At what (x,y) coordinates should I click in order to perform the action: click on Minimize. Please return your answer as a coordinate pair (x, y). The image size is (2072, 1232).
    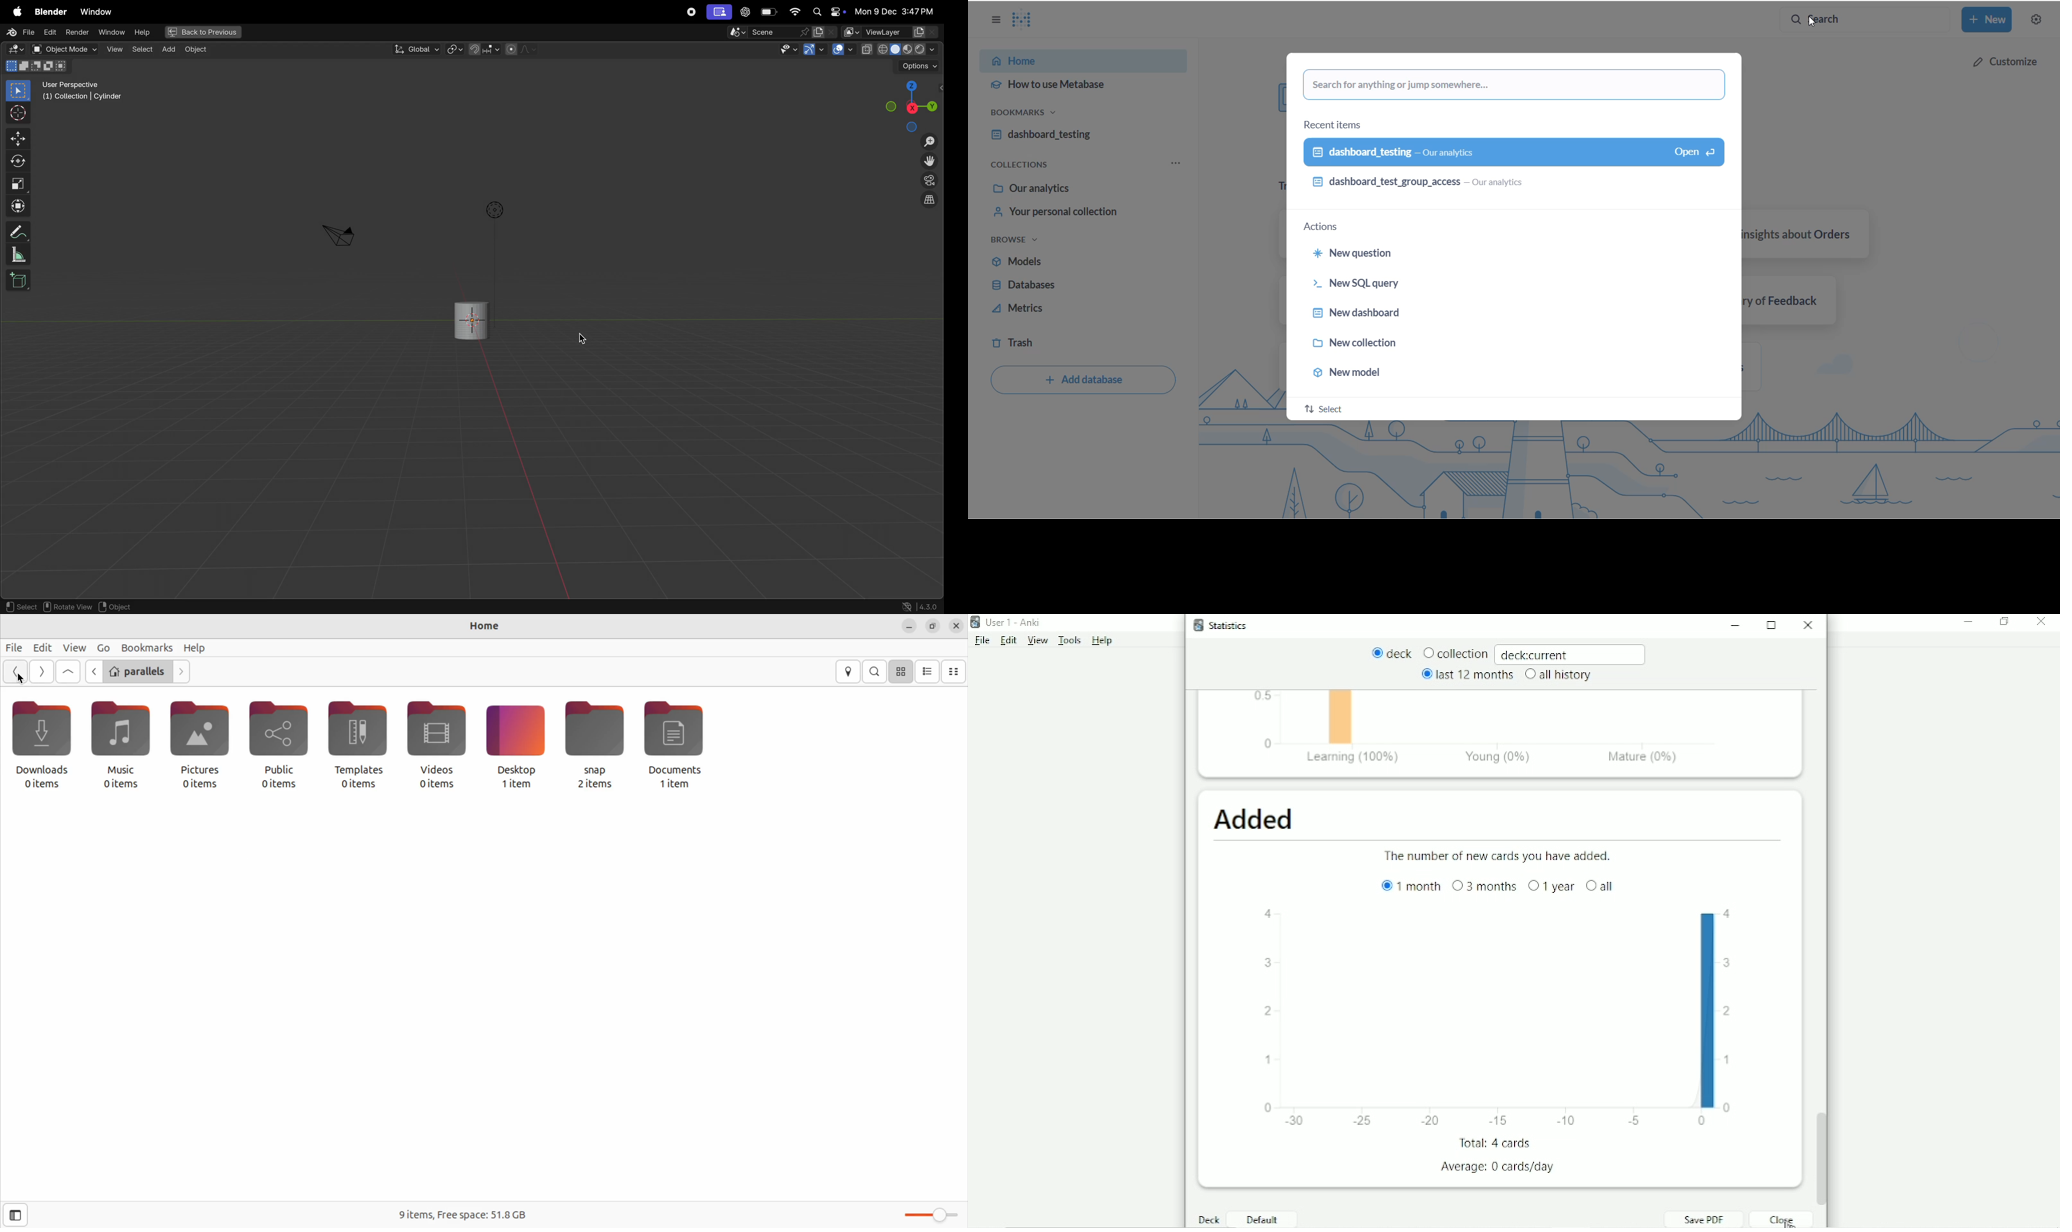
    Looking at the image, I should click on (1739, 627).